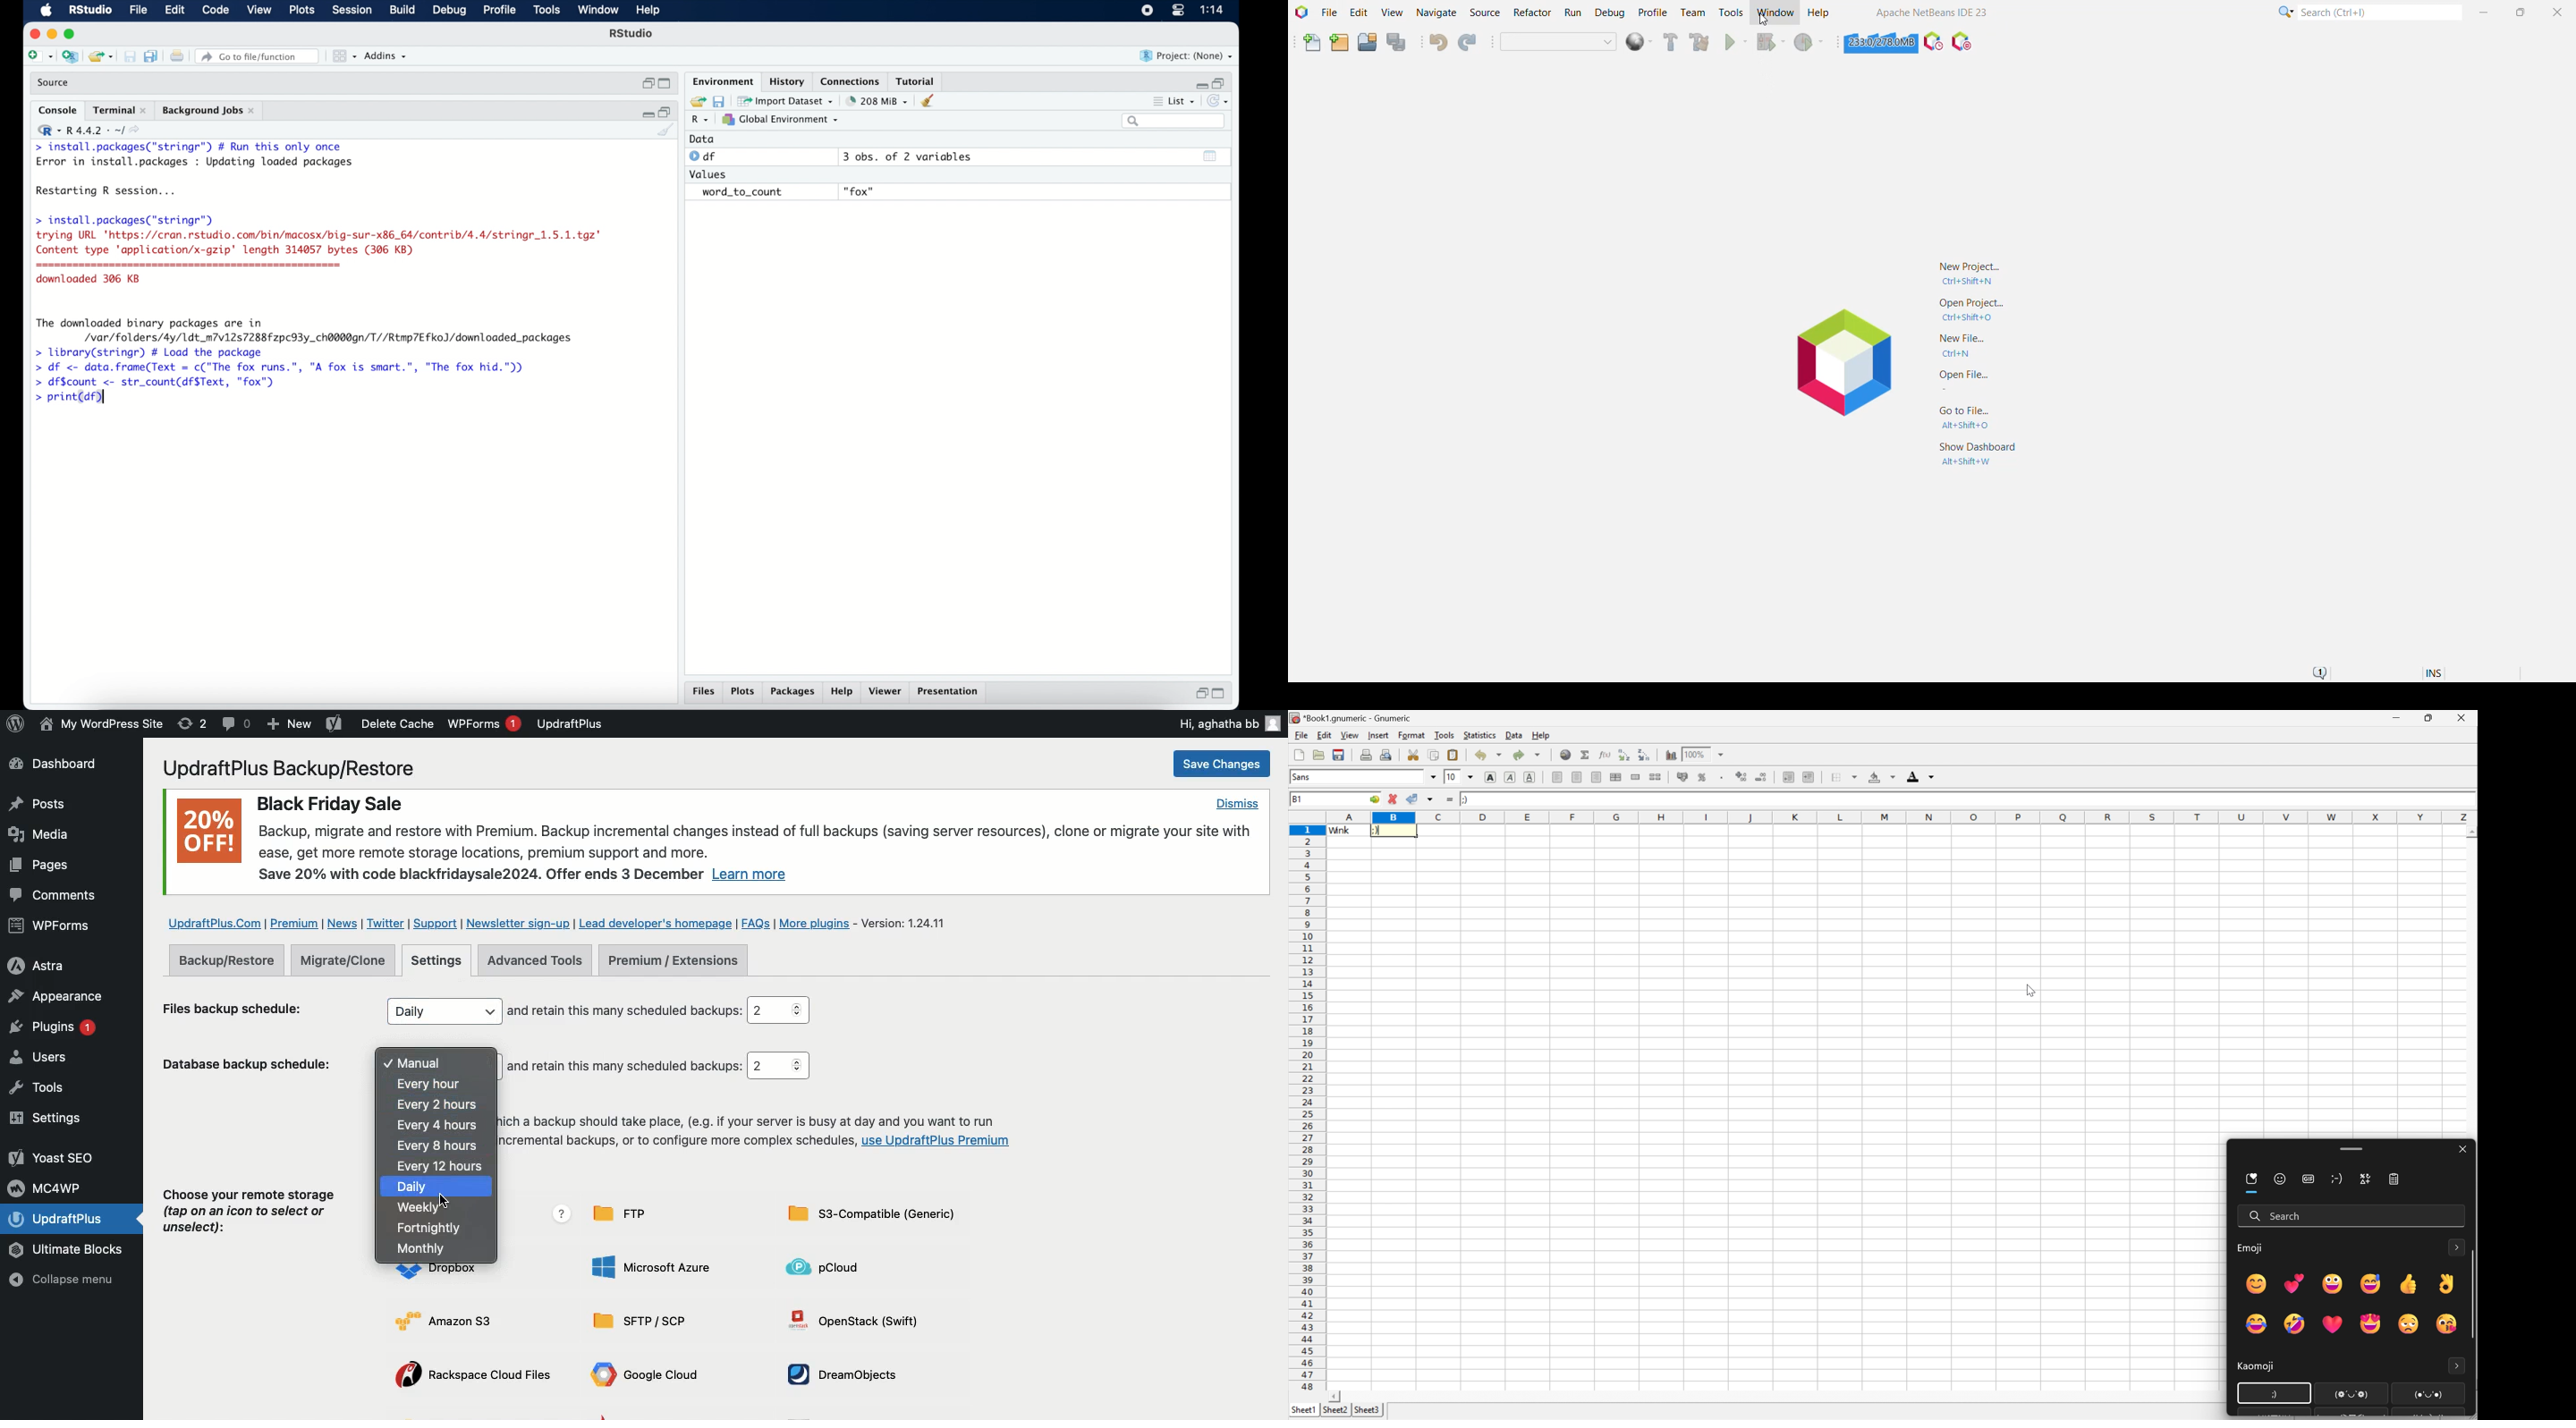  What do you see at coordinates (439, 1188) in the screenshot?
I see `Daily` at bounding box center [439, 1188].